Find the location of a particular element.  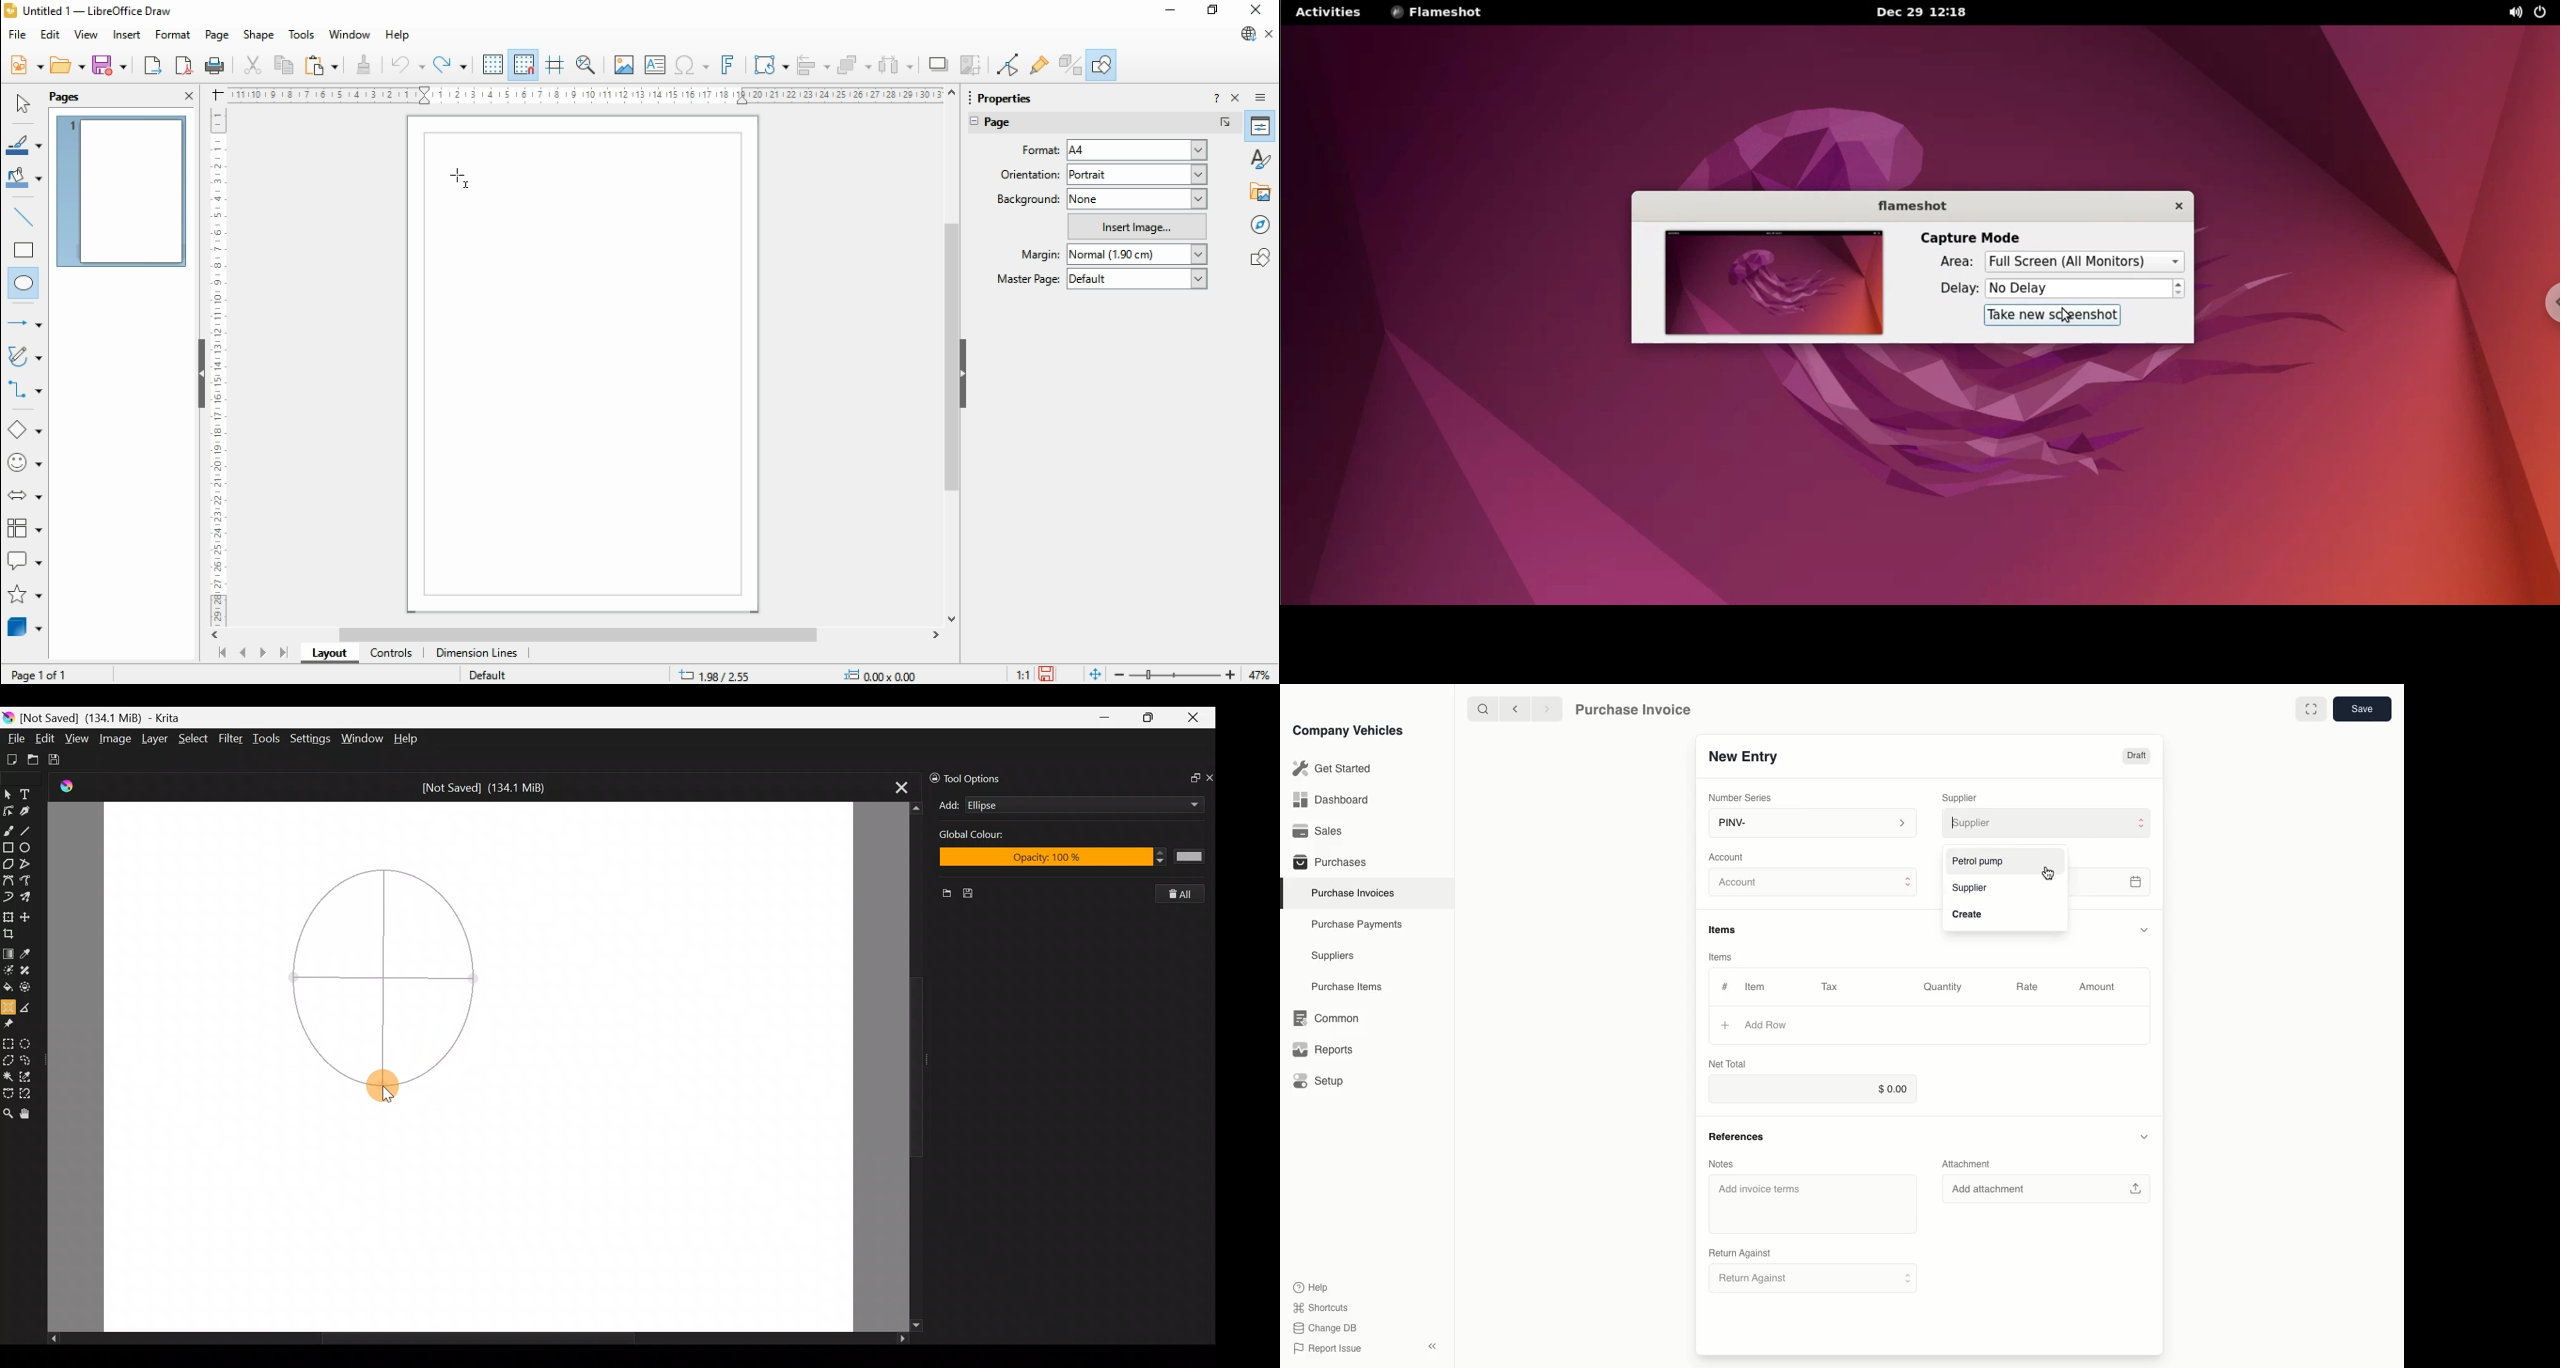

shapes is located at coordinates (1260, 256).